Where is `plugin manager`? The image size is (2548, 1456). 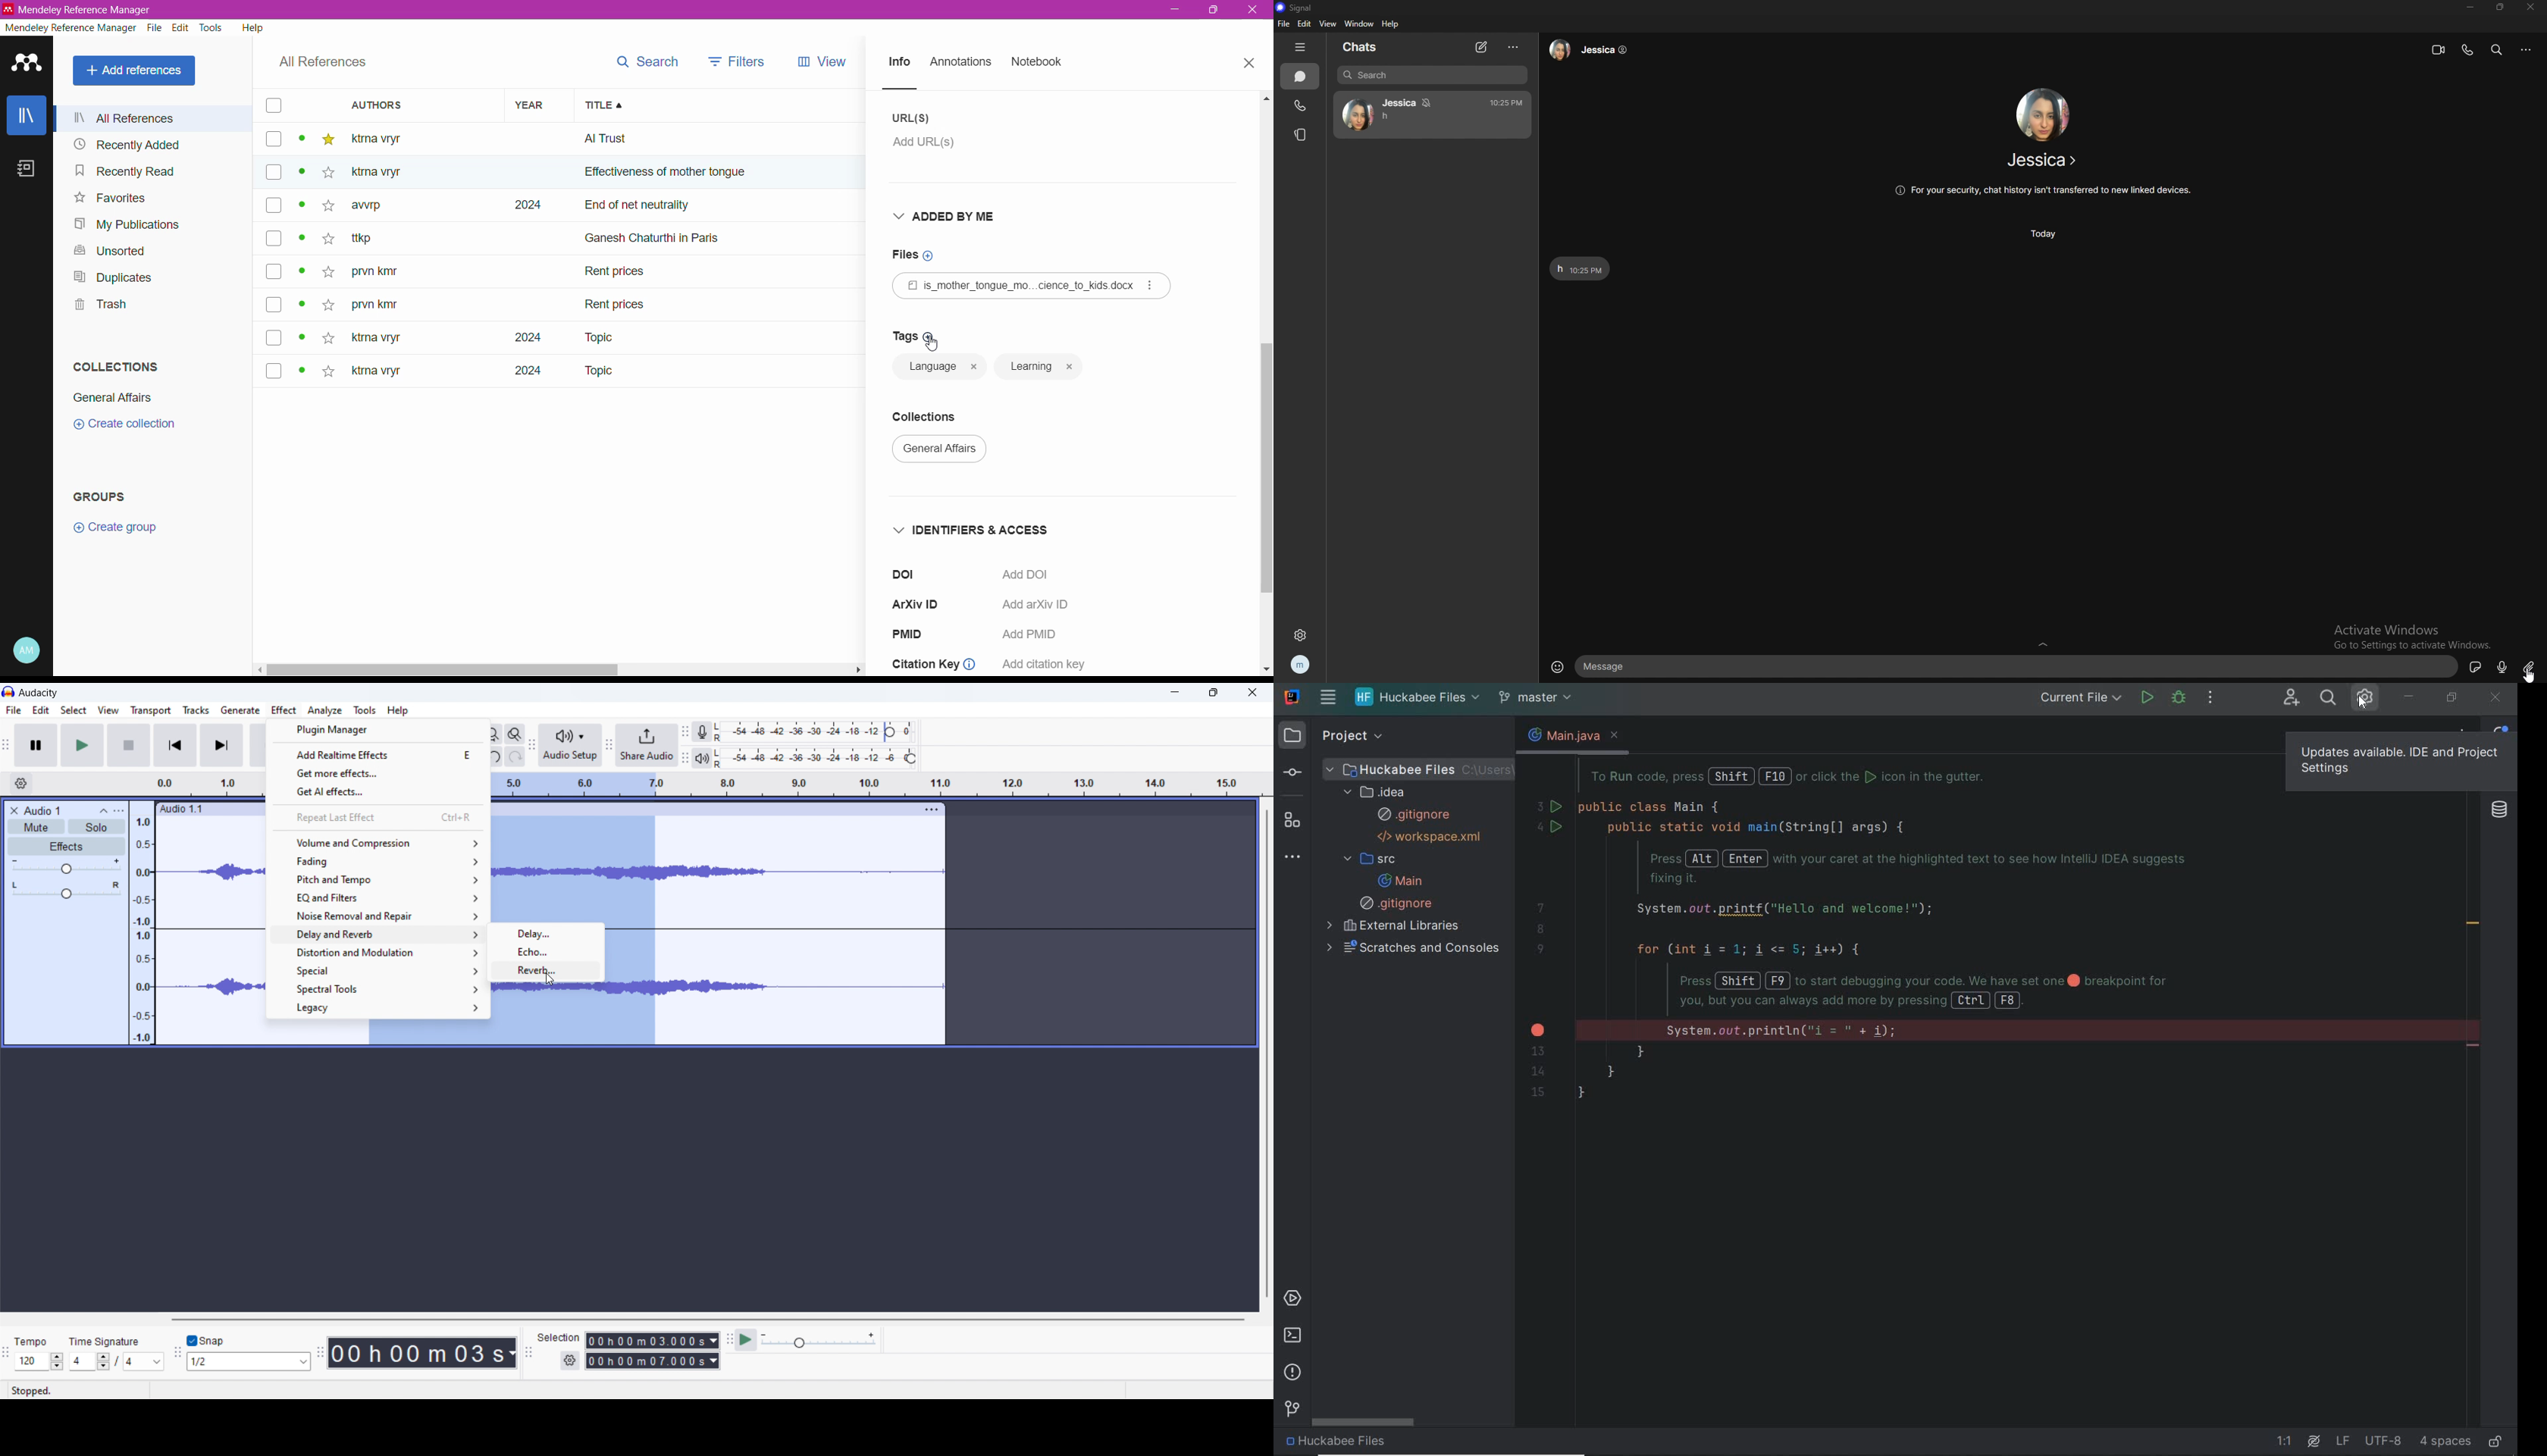 plugin manager is located at coordinates (376, 729).